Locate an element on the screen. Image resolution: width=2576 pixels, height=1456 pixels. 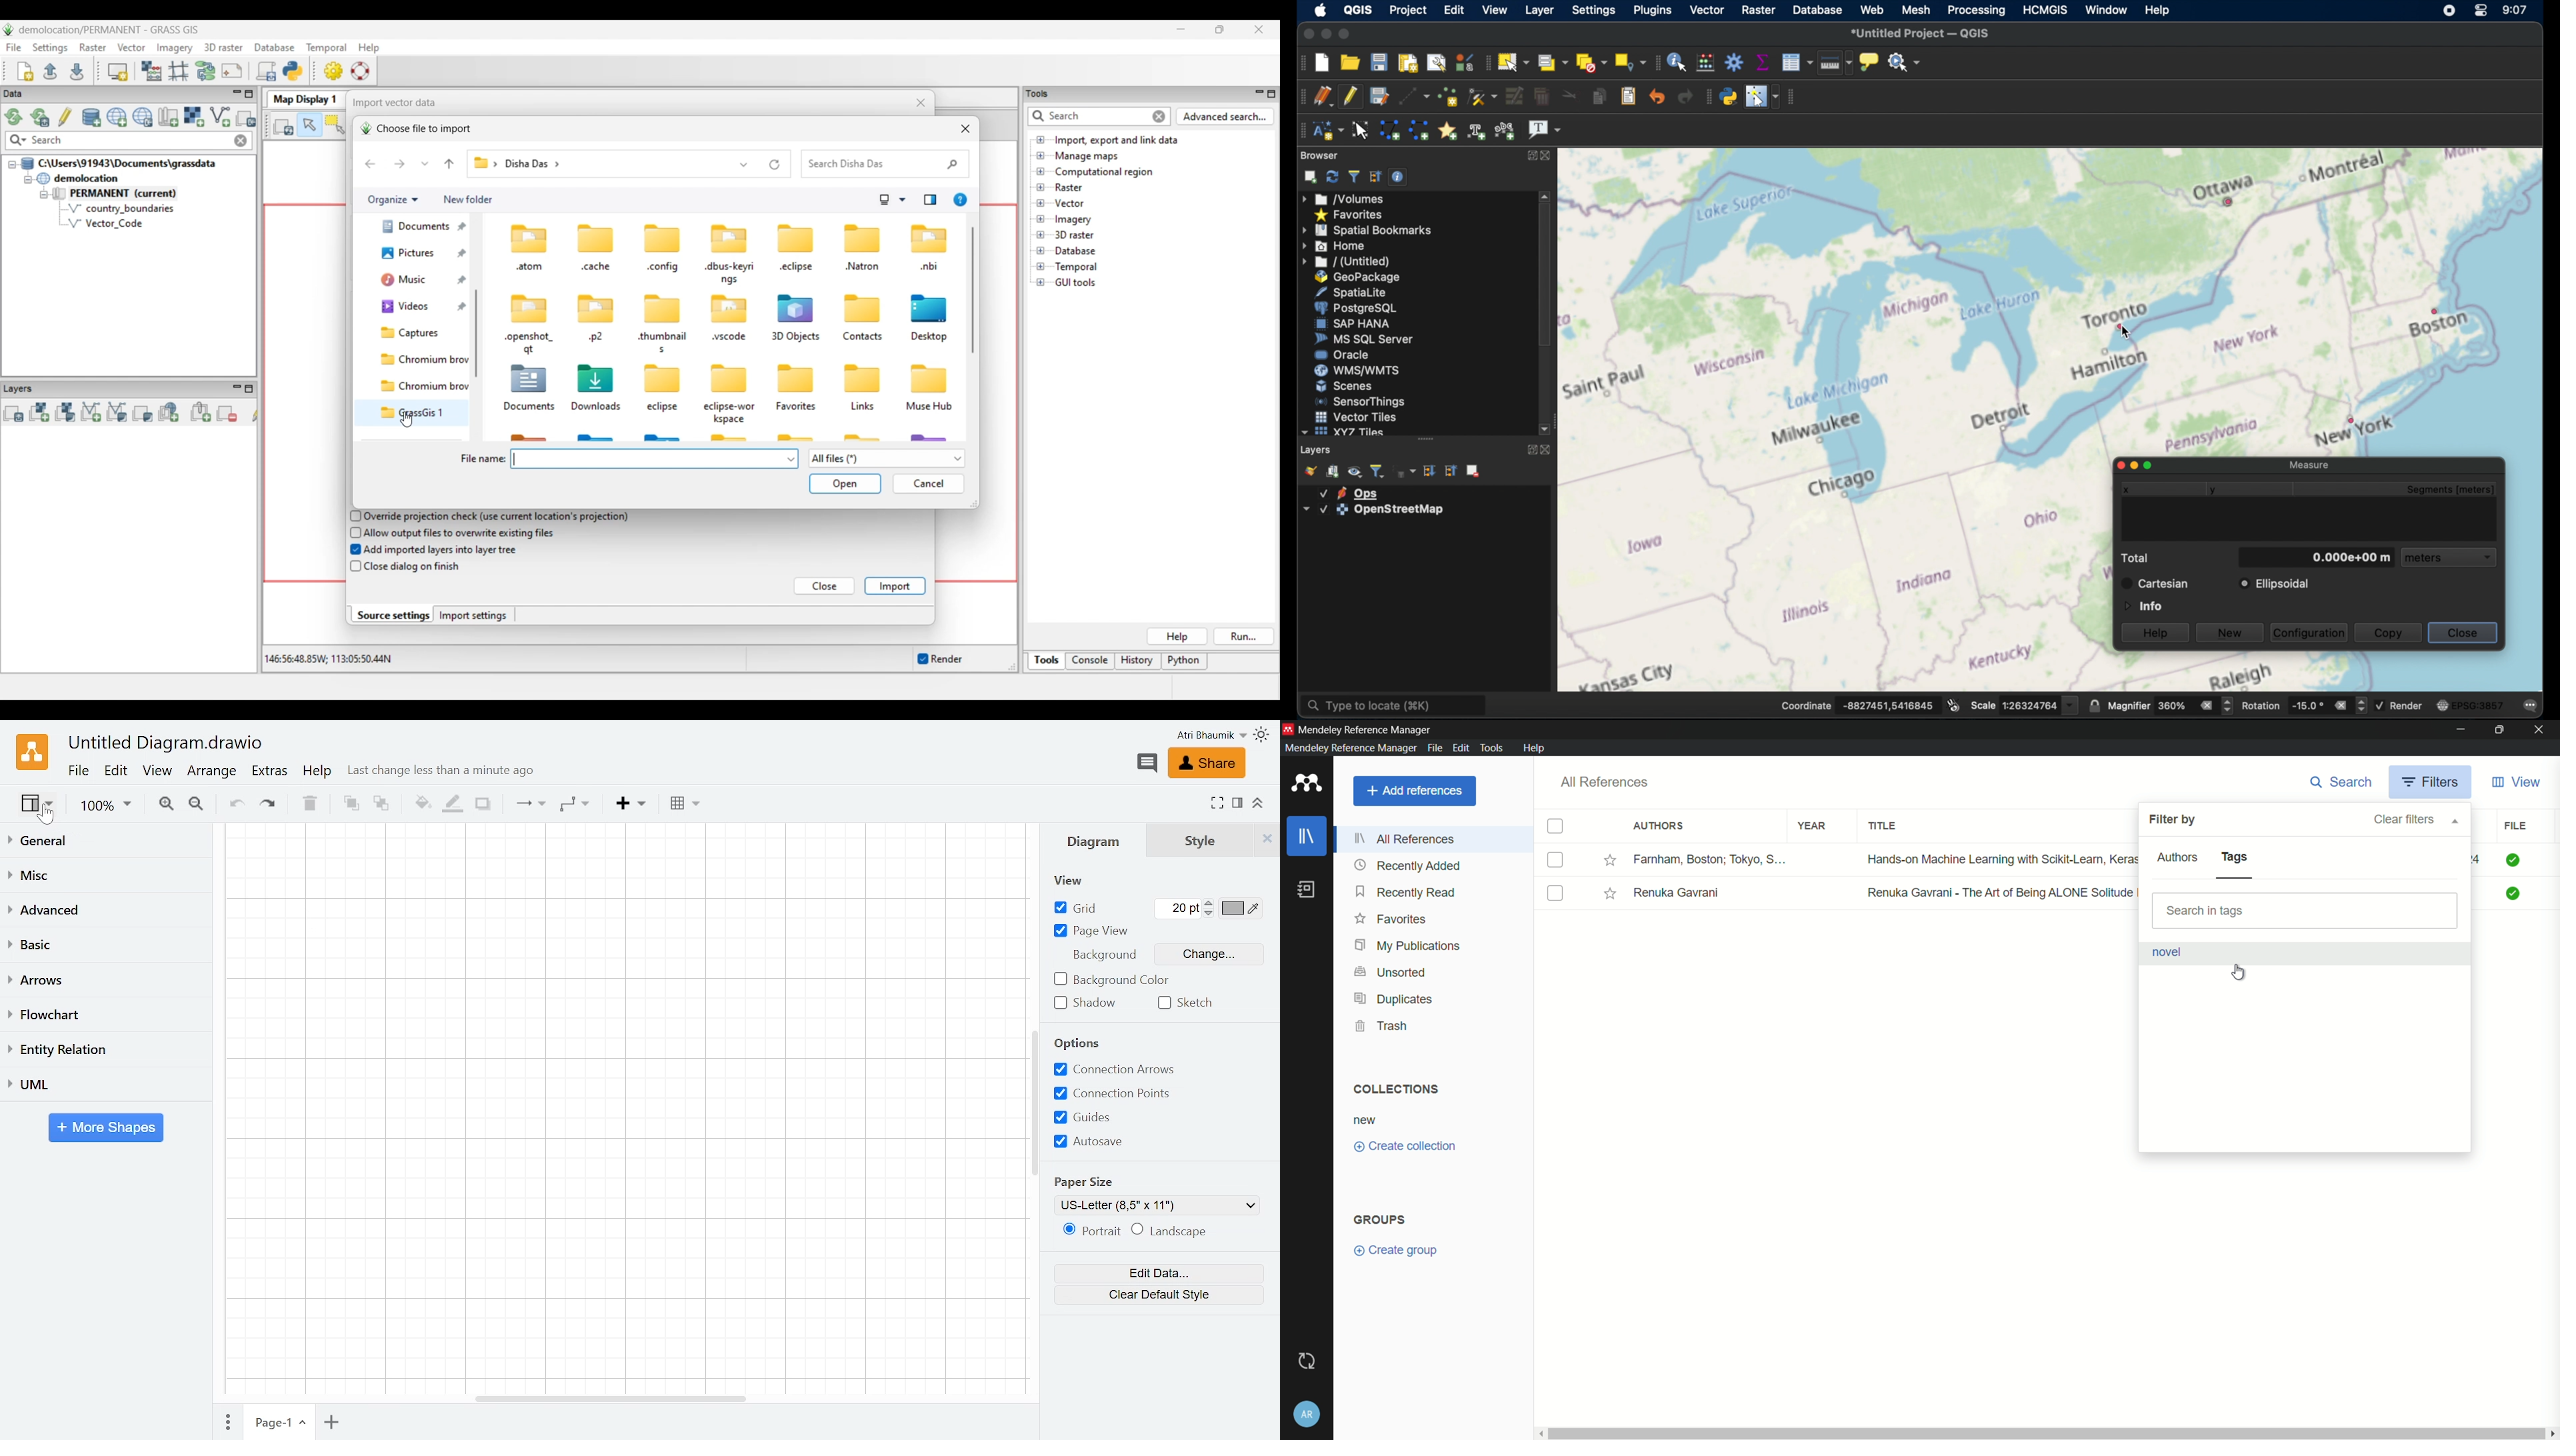
Fill line is located at coordinates (451, 804).